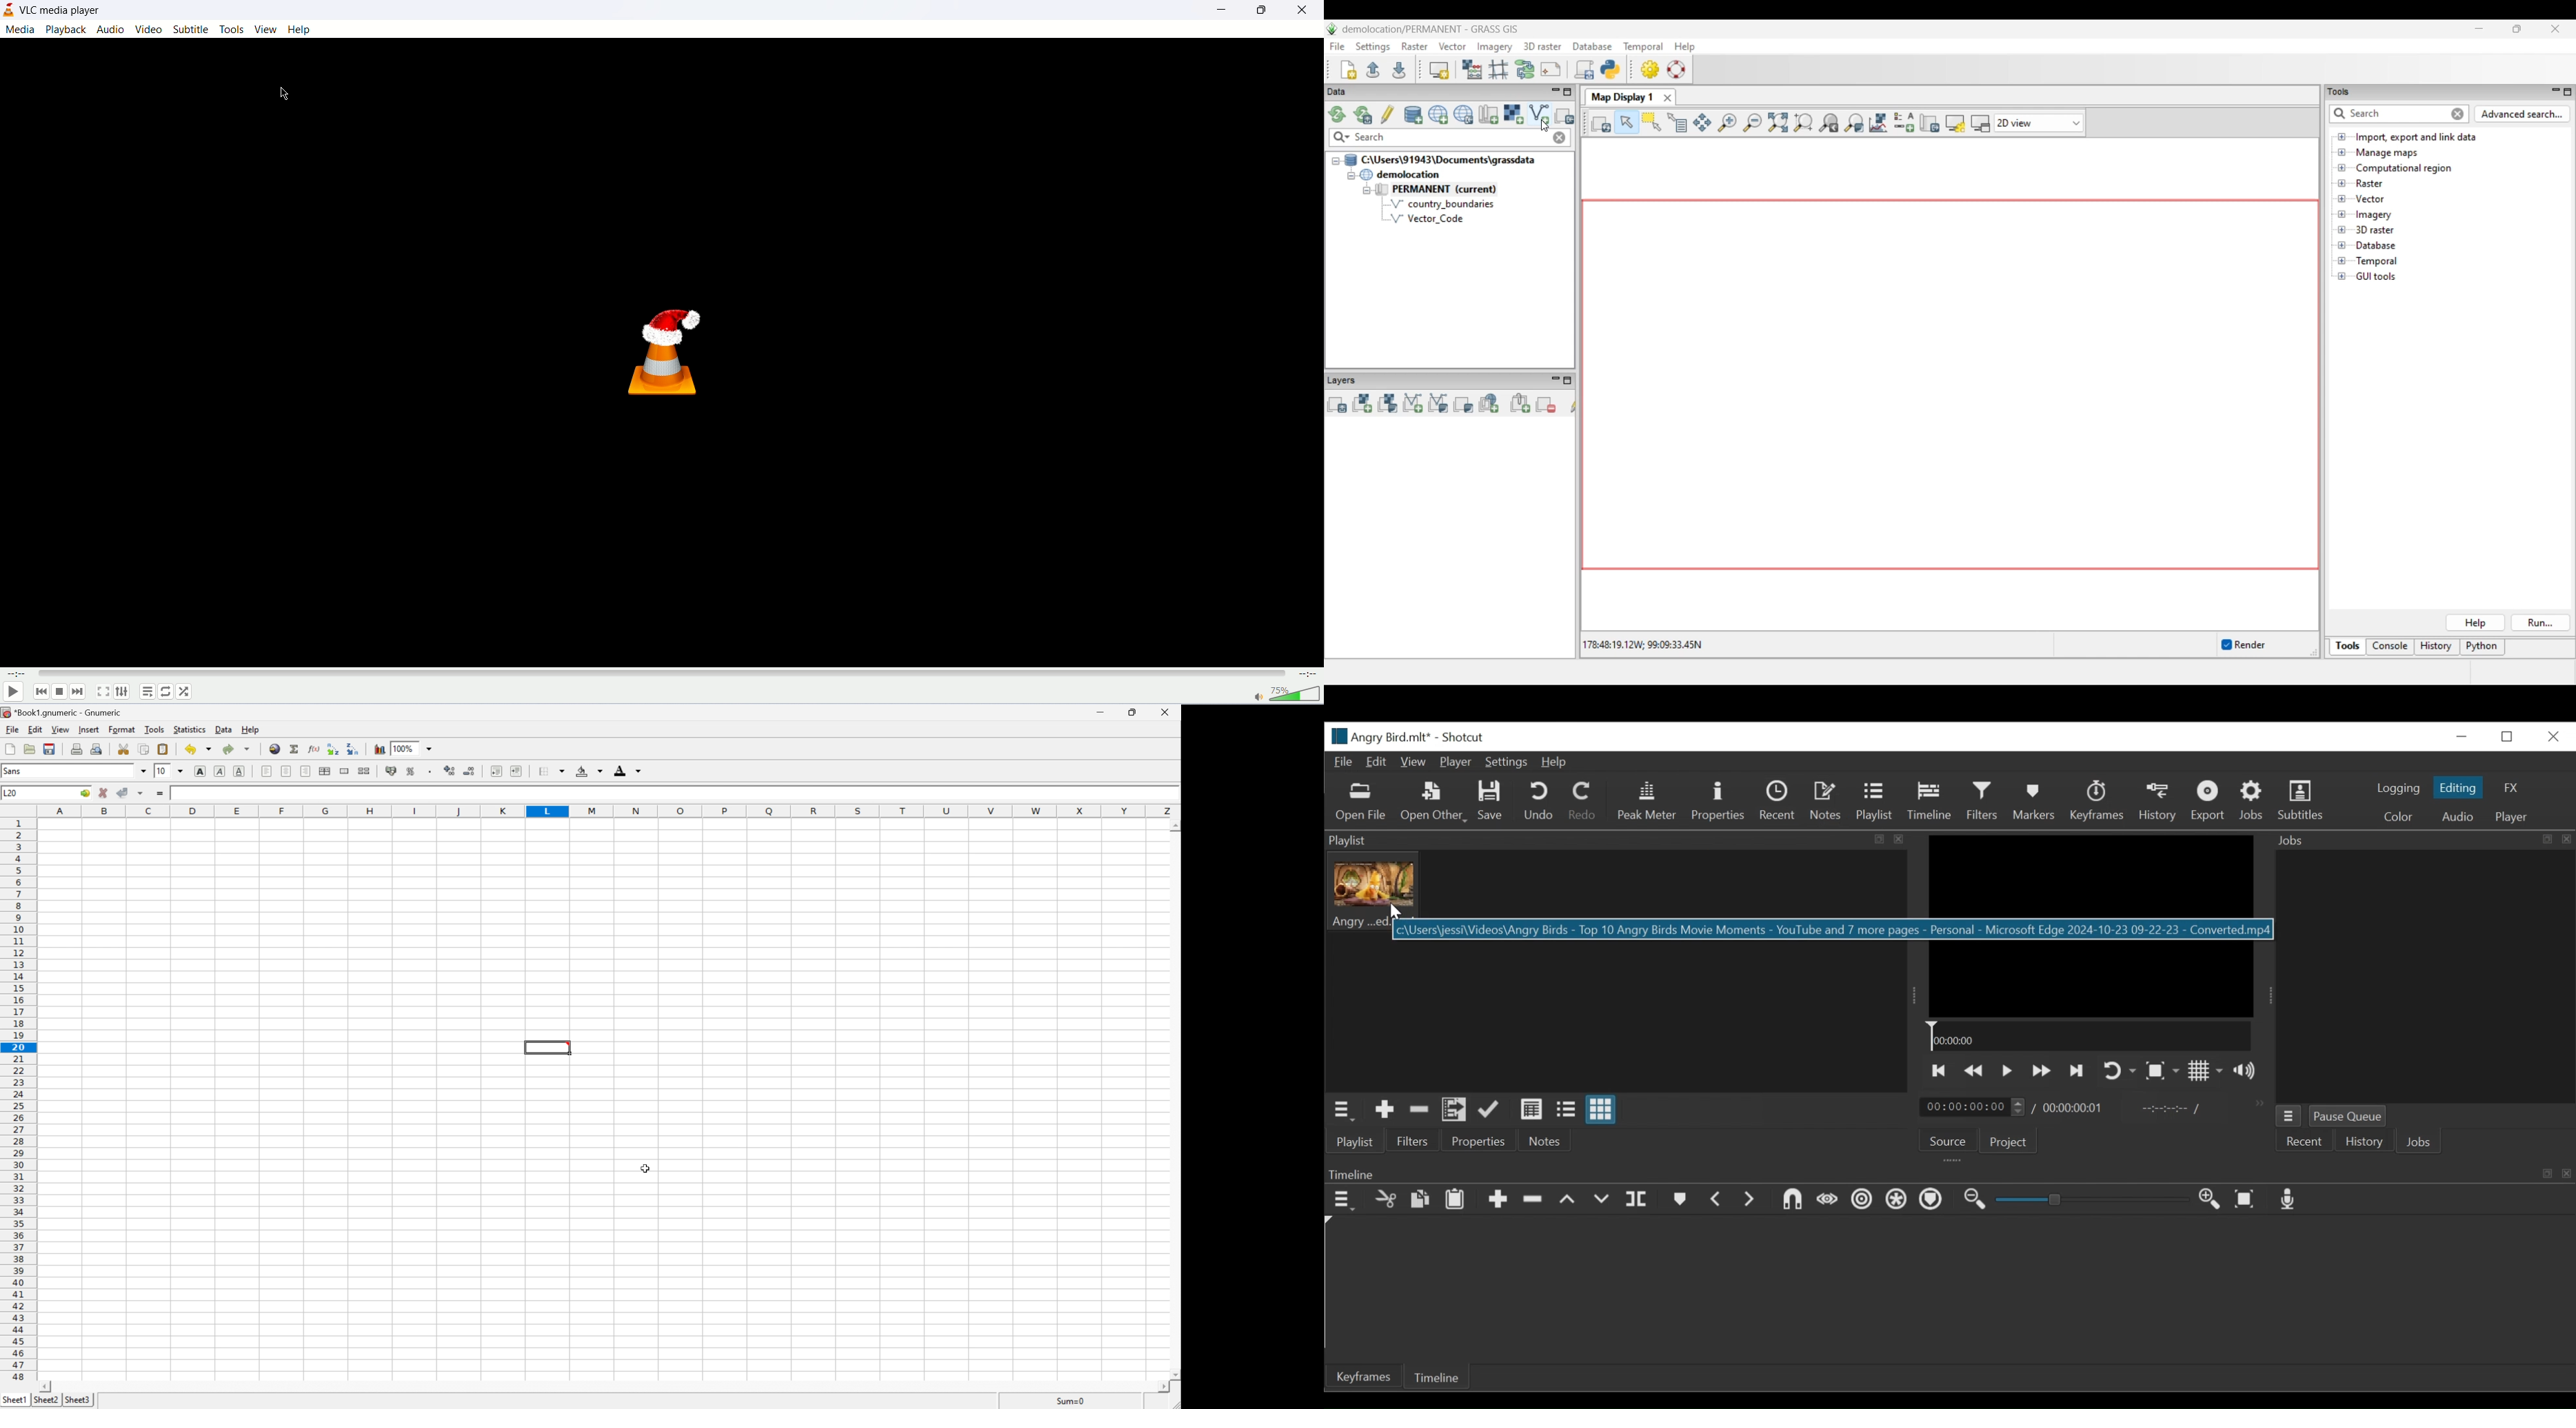 The image size is (2576, 1428). I want to click on Decrease number of decimals displayed, so click(470, 771).